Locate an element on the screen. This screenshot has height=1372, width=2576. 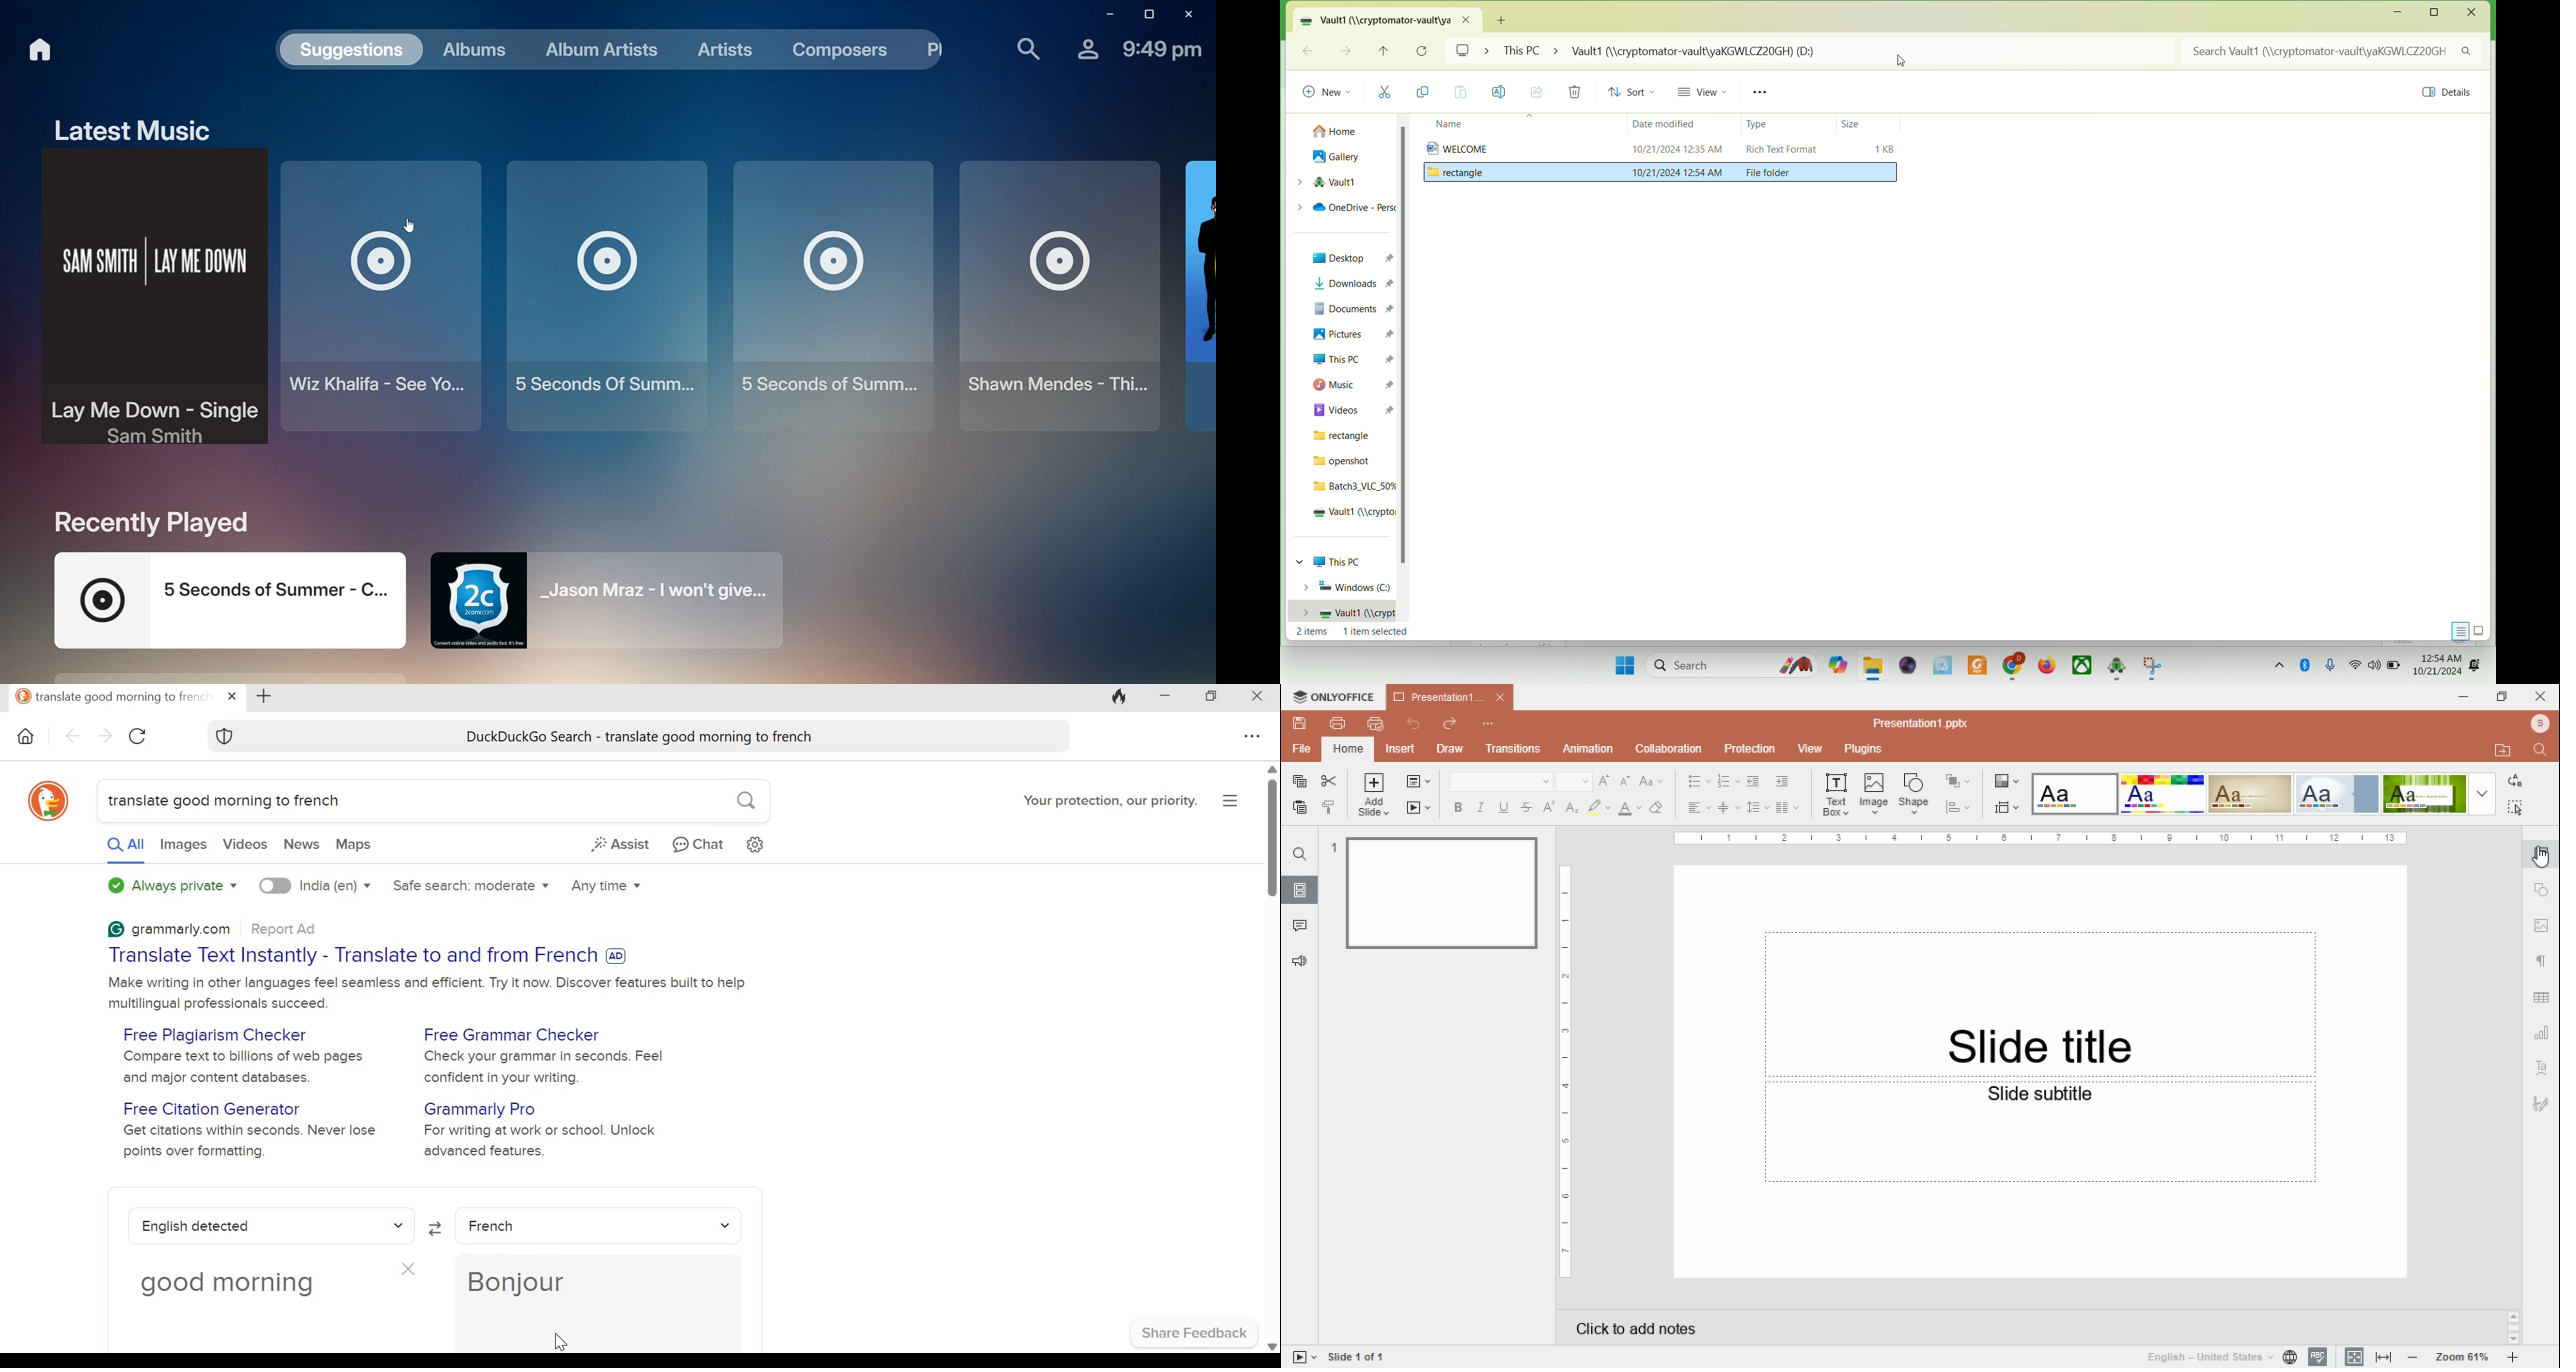
file is located at coordinates (1301, 749).